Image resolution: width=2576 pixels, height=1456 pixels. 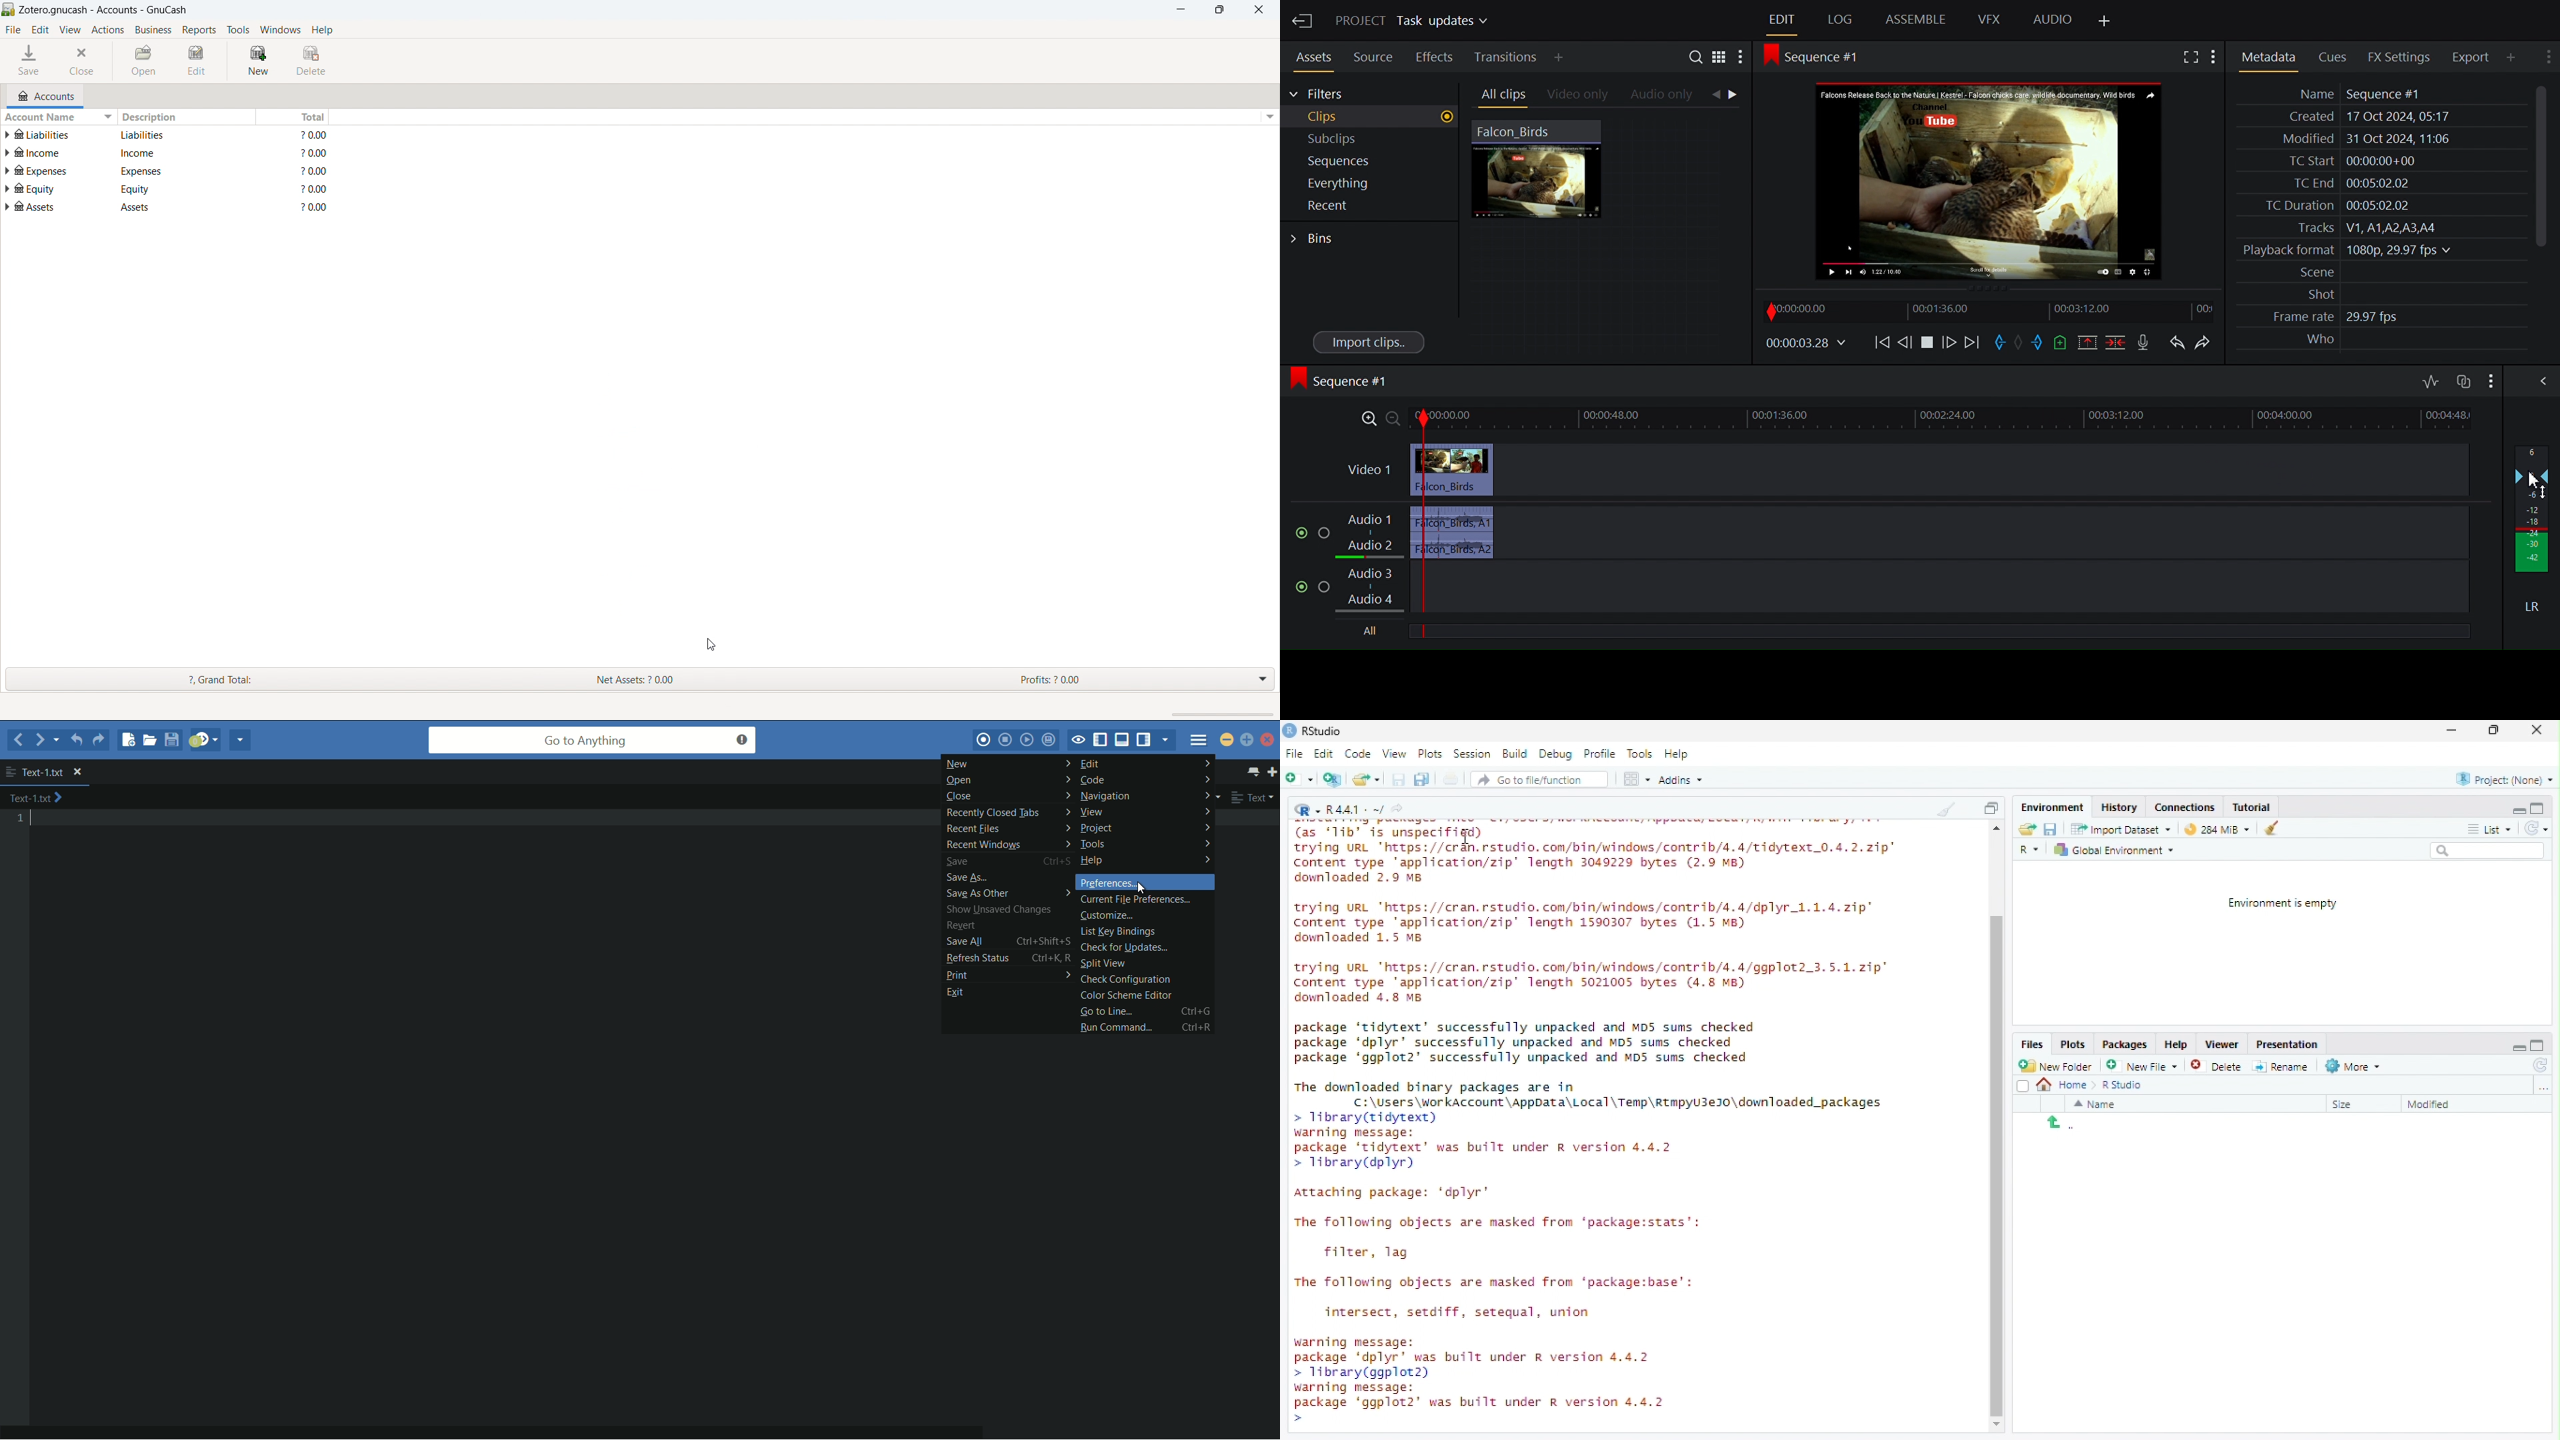 What do you see at coordinates (2536, 731) in the screenshot?
I see `Close` at bounding box center [2536, 731].